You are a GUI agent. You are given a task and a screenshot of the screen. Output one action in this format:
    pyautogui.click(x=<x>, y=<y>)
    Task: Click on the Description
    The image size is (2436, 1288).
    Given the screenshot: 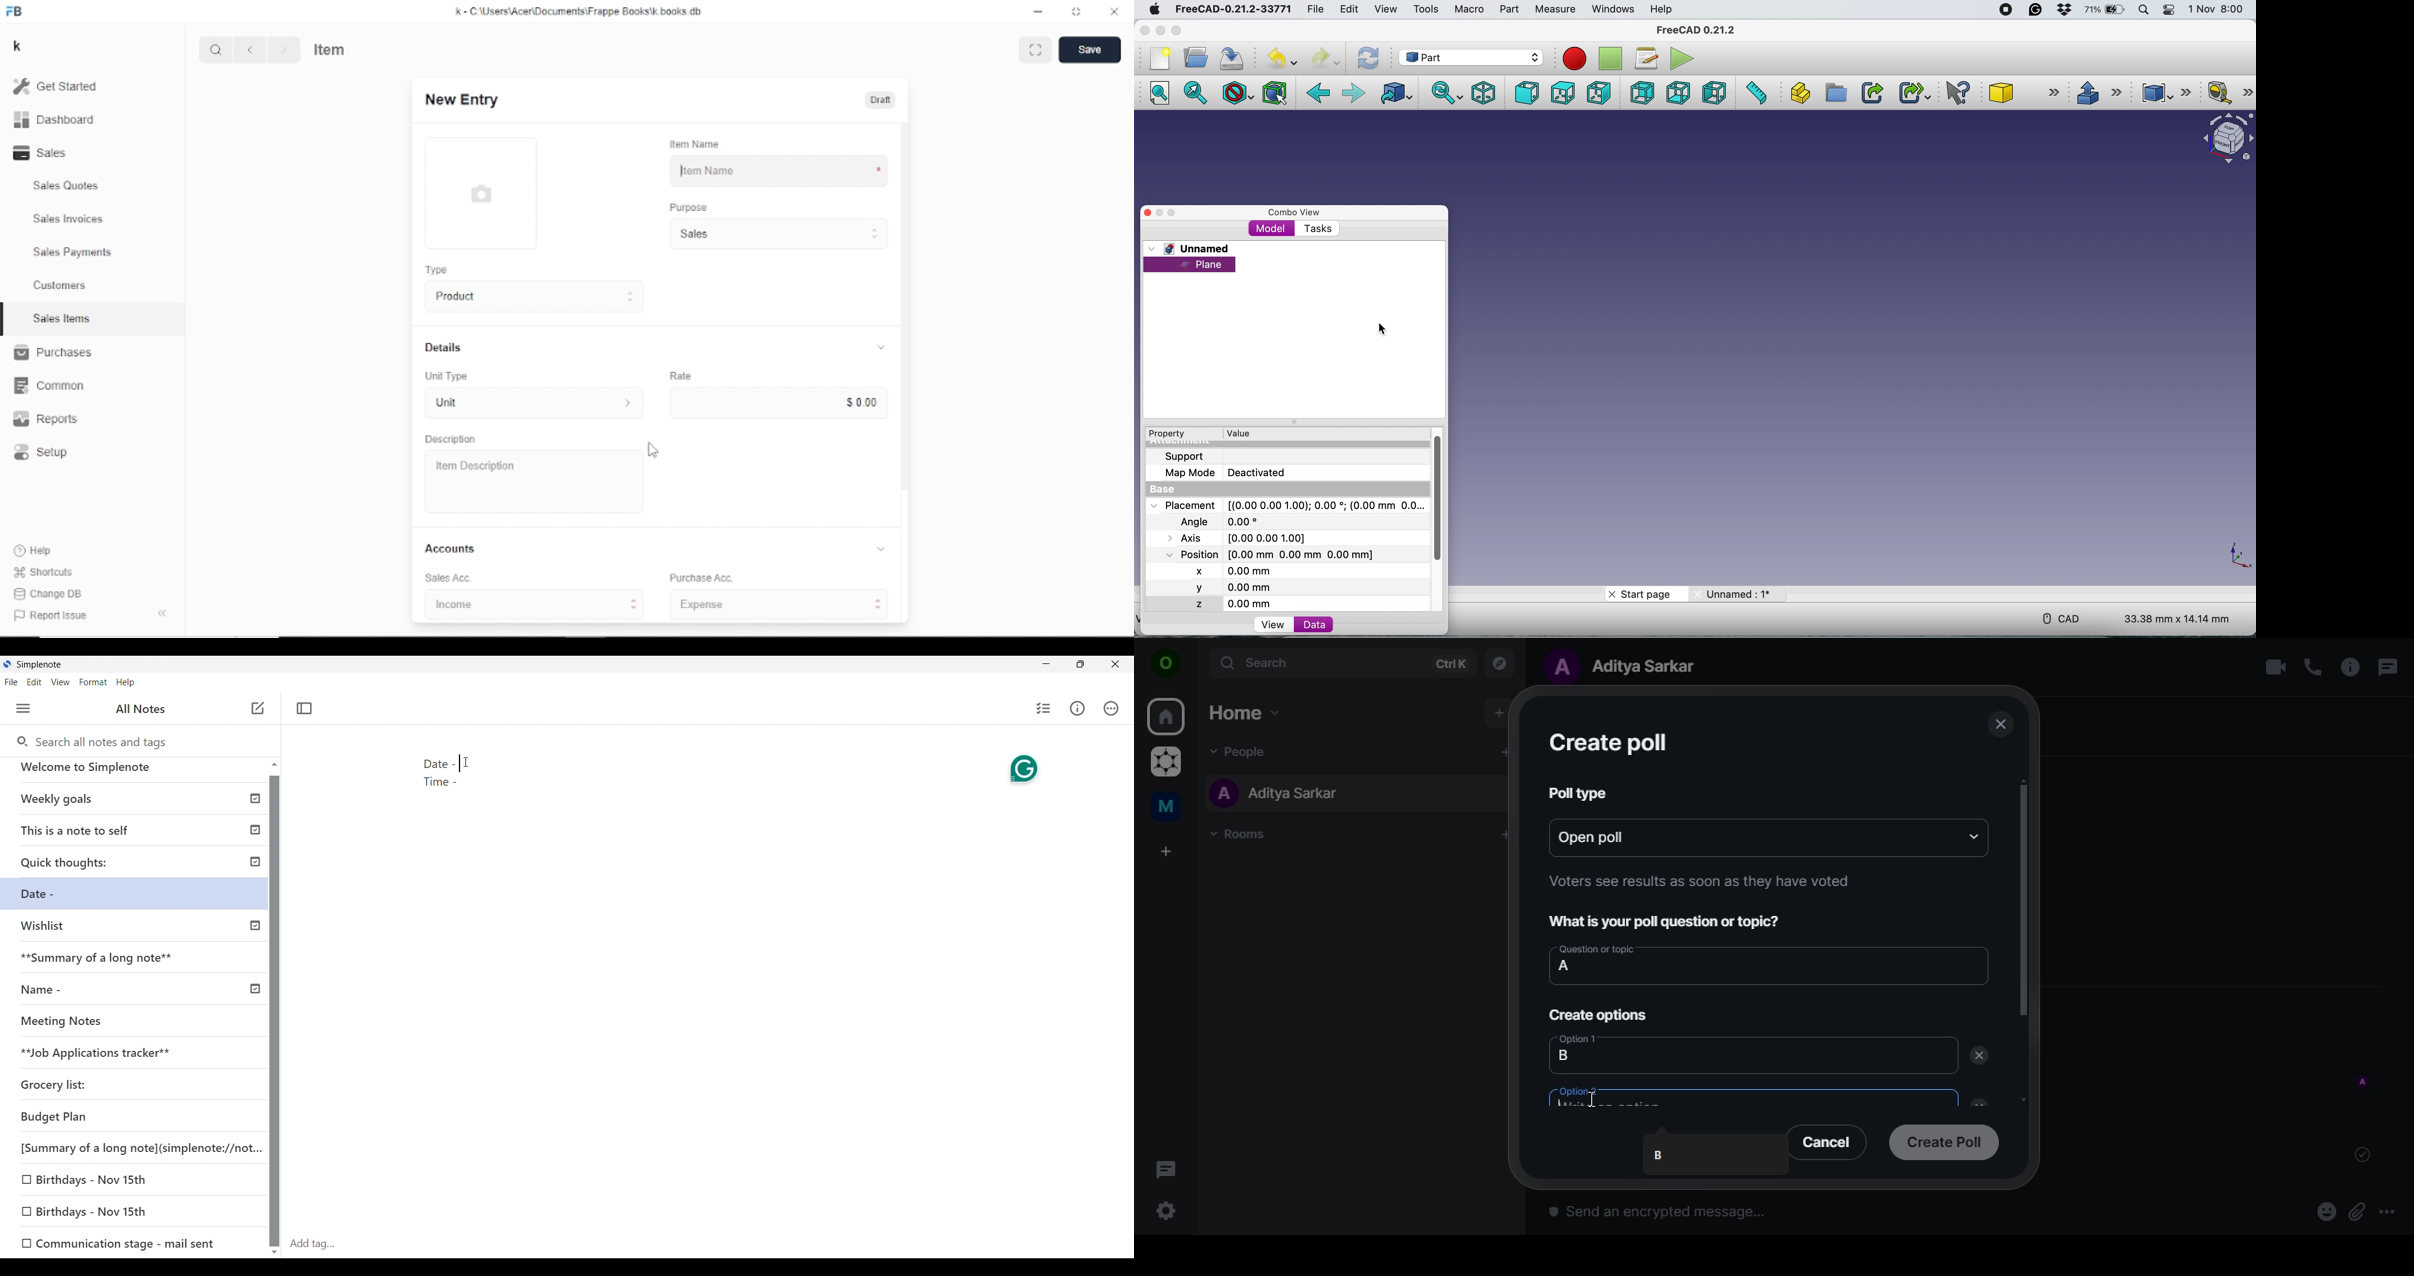 What is the action you would take?
    pyautogui.click(x=451, y=440)
    